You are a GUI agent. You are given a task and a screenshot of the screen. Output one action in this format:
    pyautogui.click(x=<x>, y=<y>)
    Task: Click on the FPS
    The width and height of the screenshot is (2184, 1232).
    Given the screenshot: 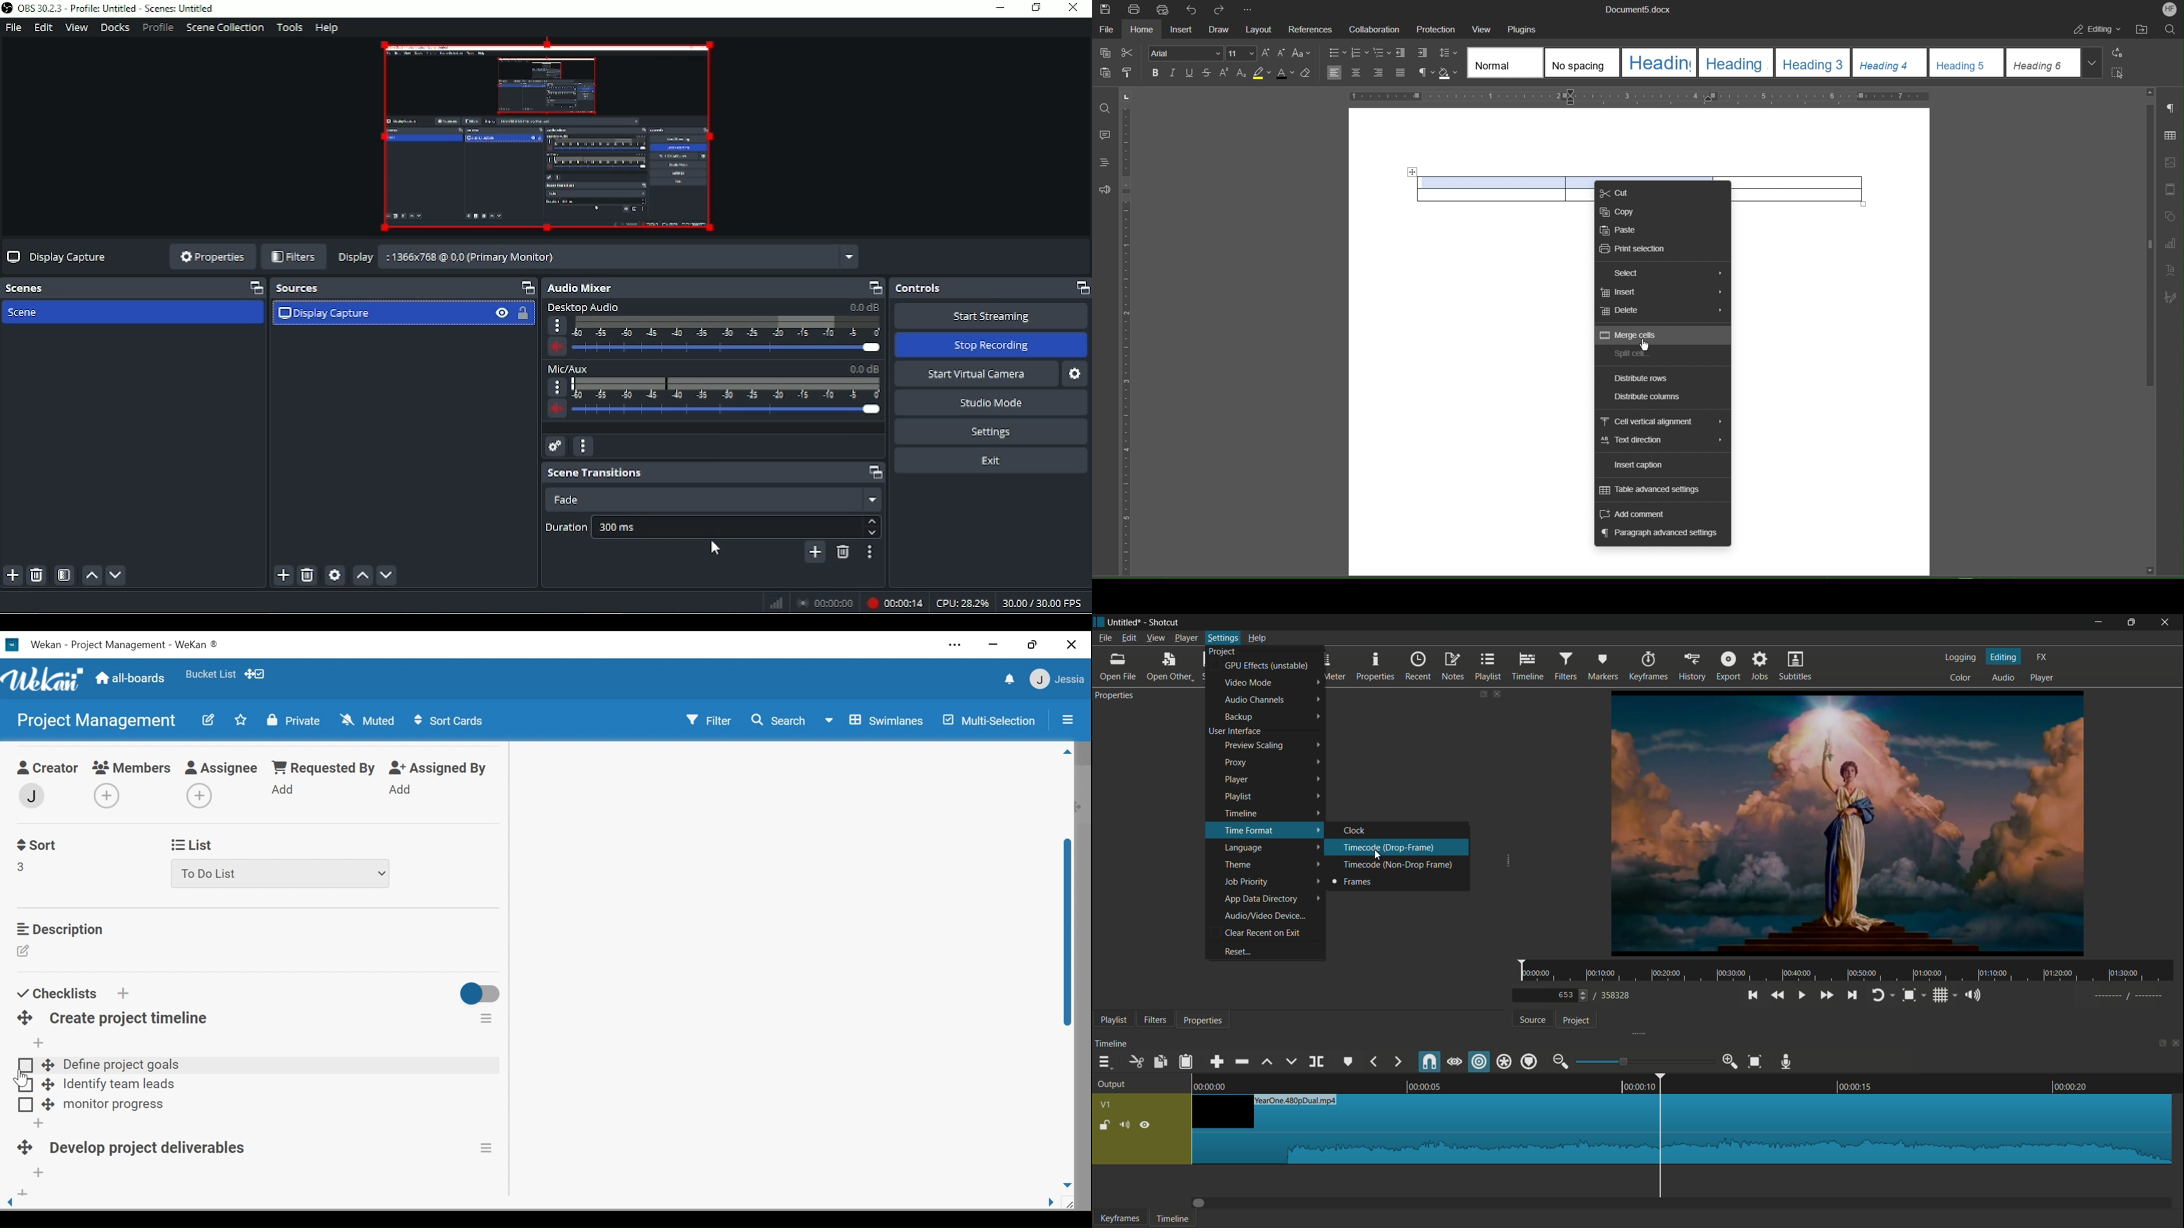 What is the action you would take?
    pyautogui.click(x=1044, y=604)
    